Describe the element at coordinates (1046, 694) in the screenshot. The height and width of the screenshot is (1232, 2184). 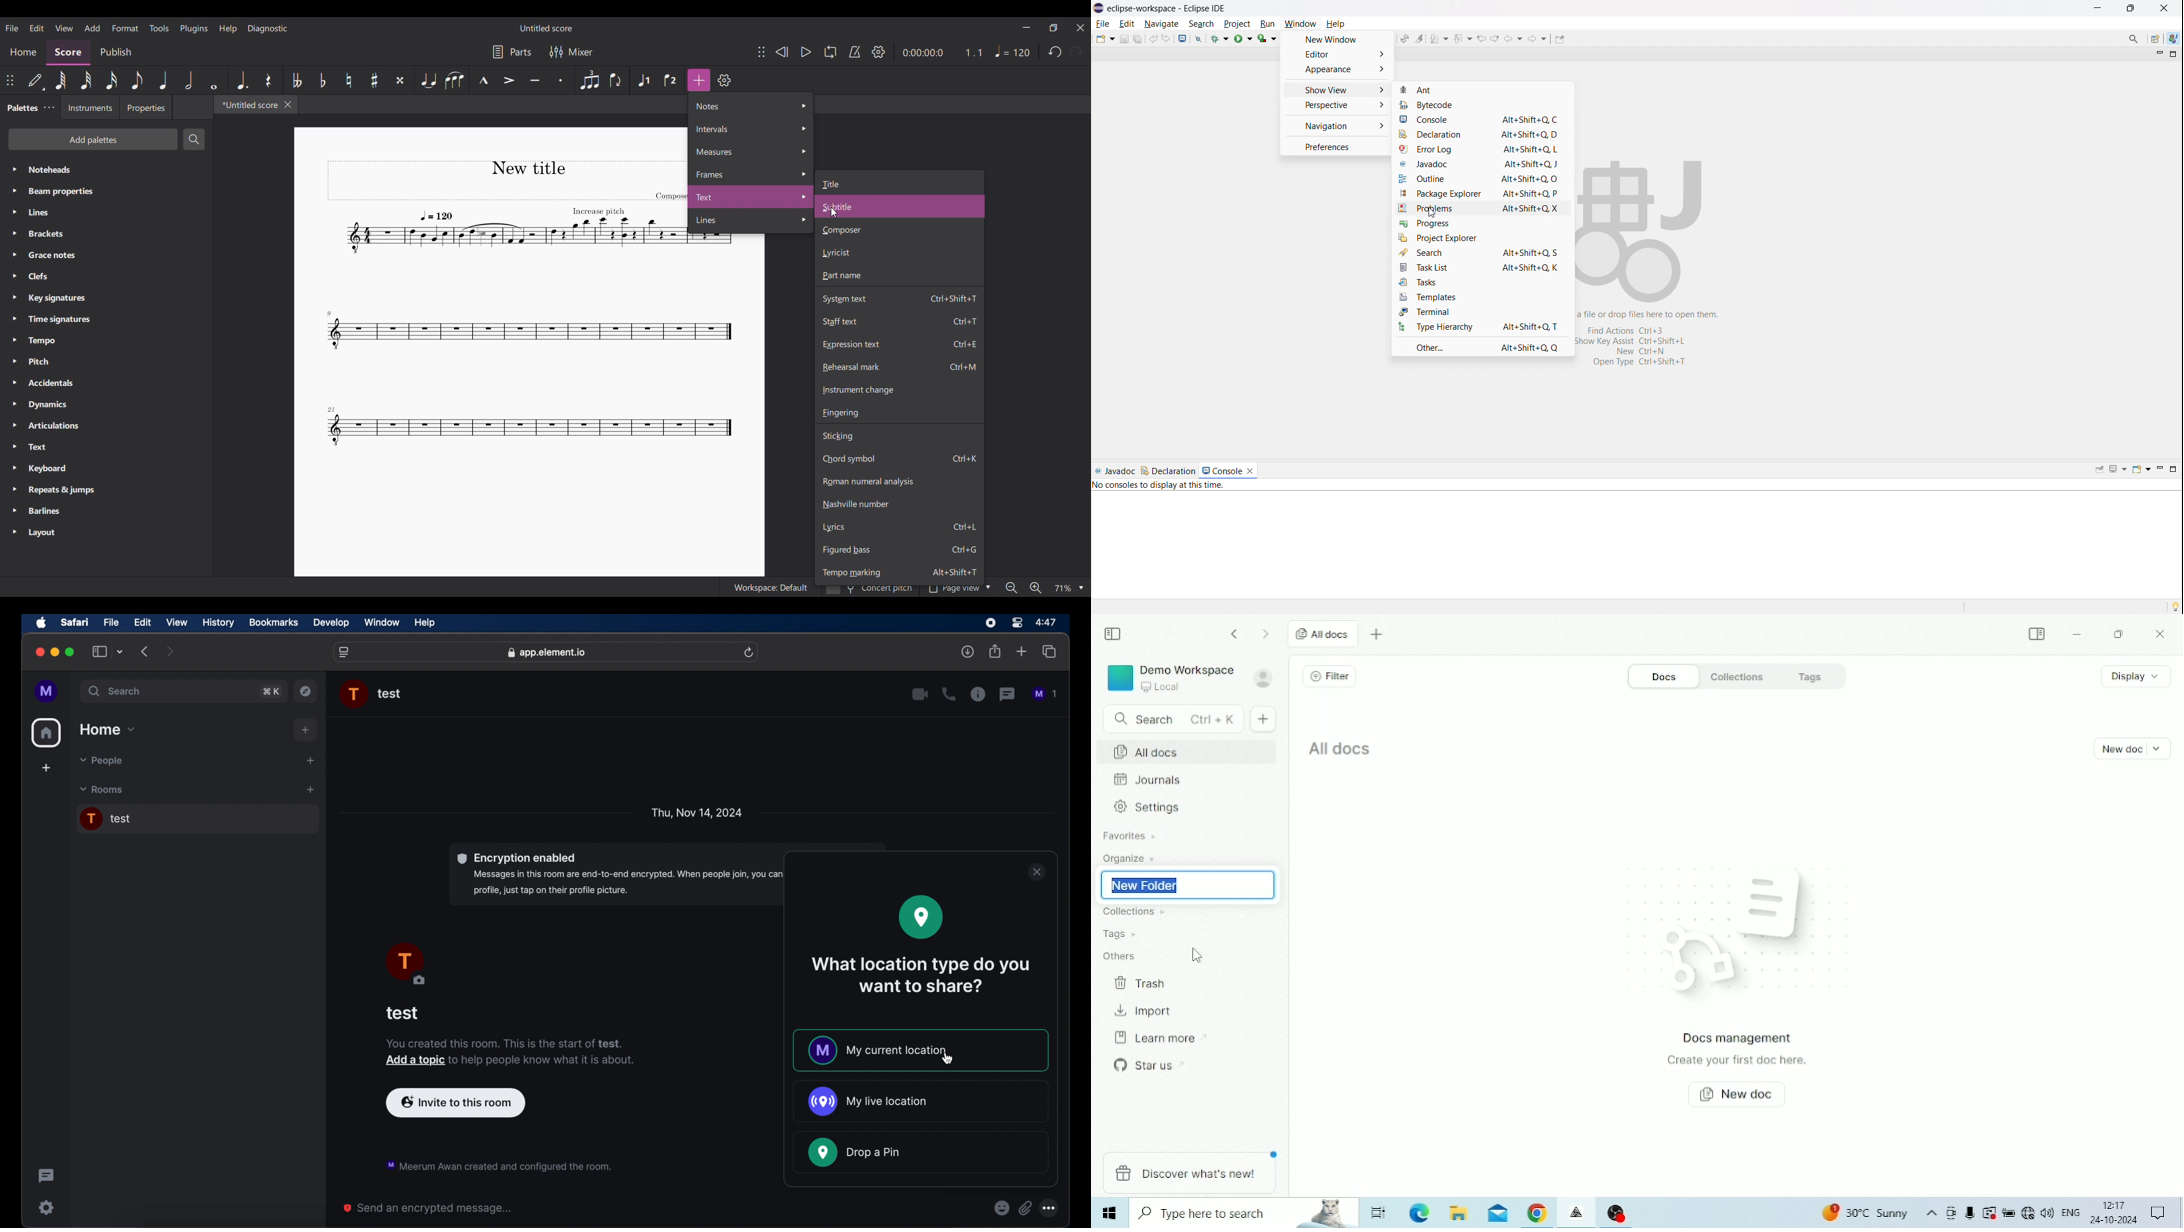
I see `messages` at that location.